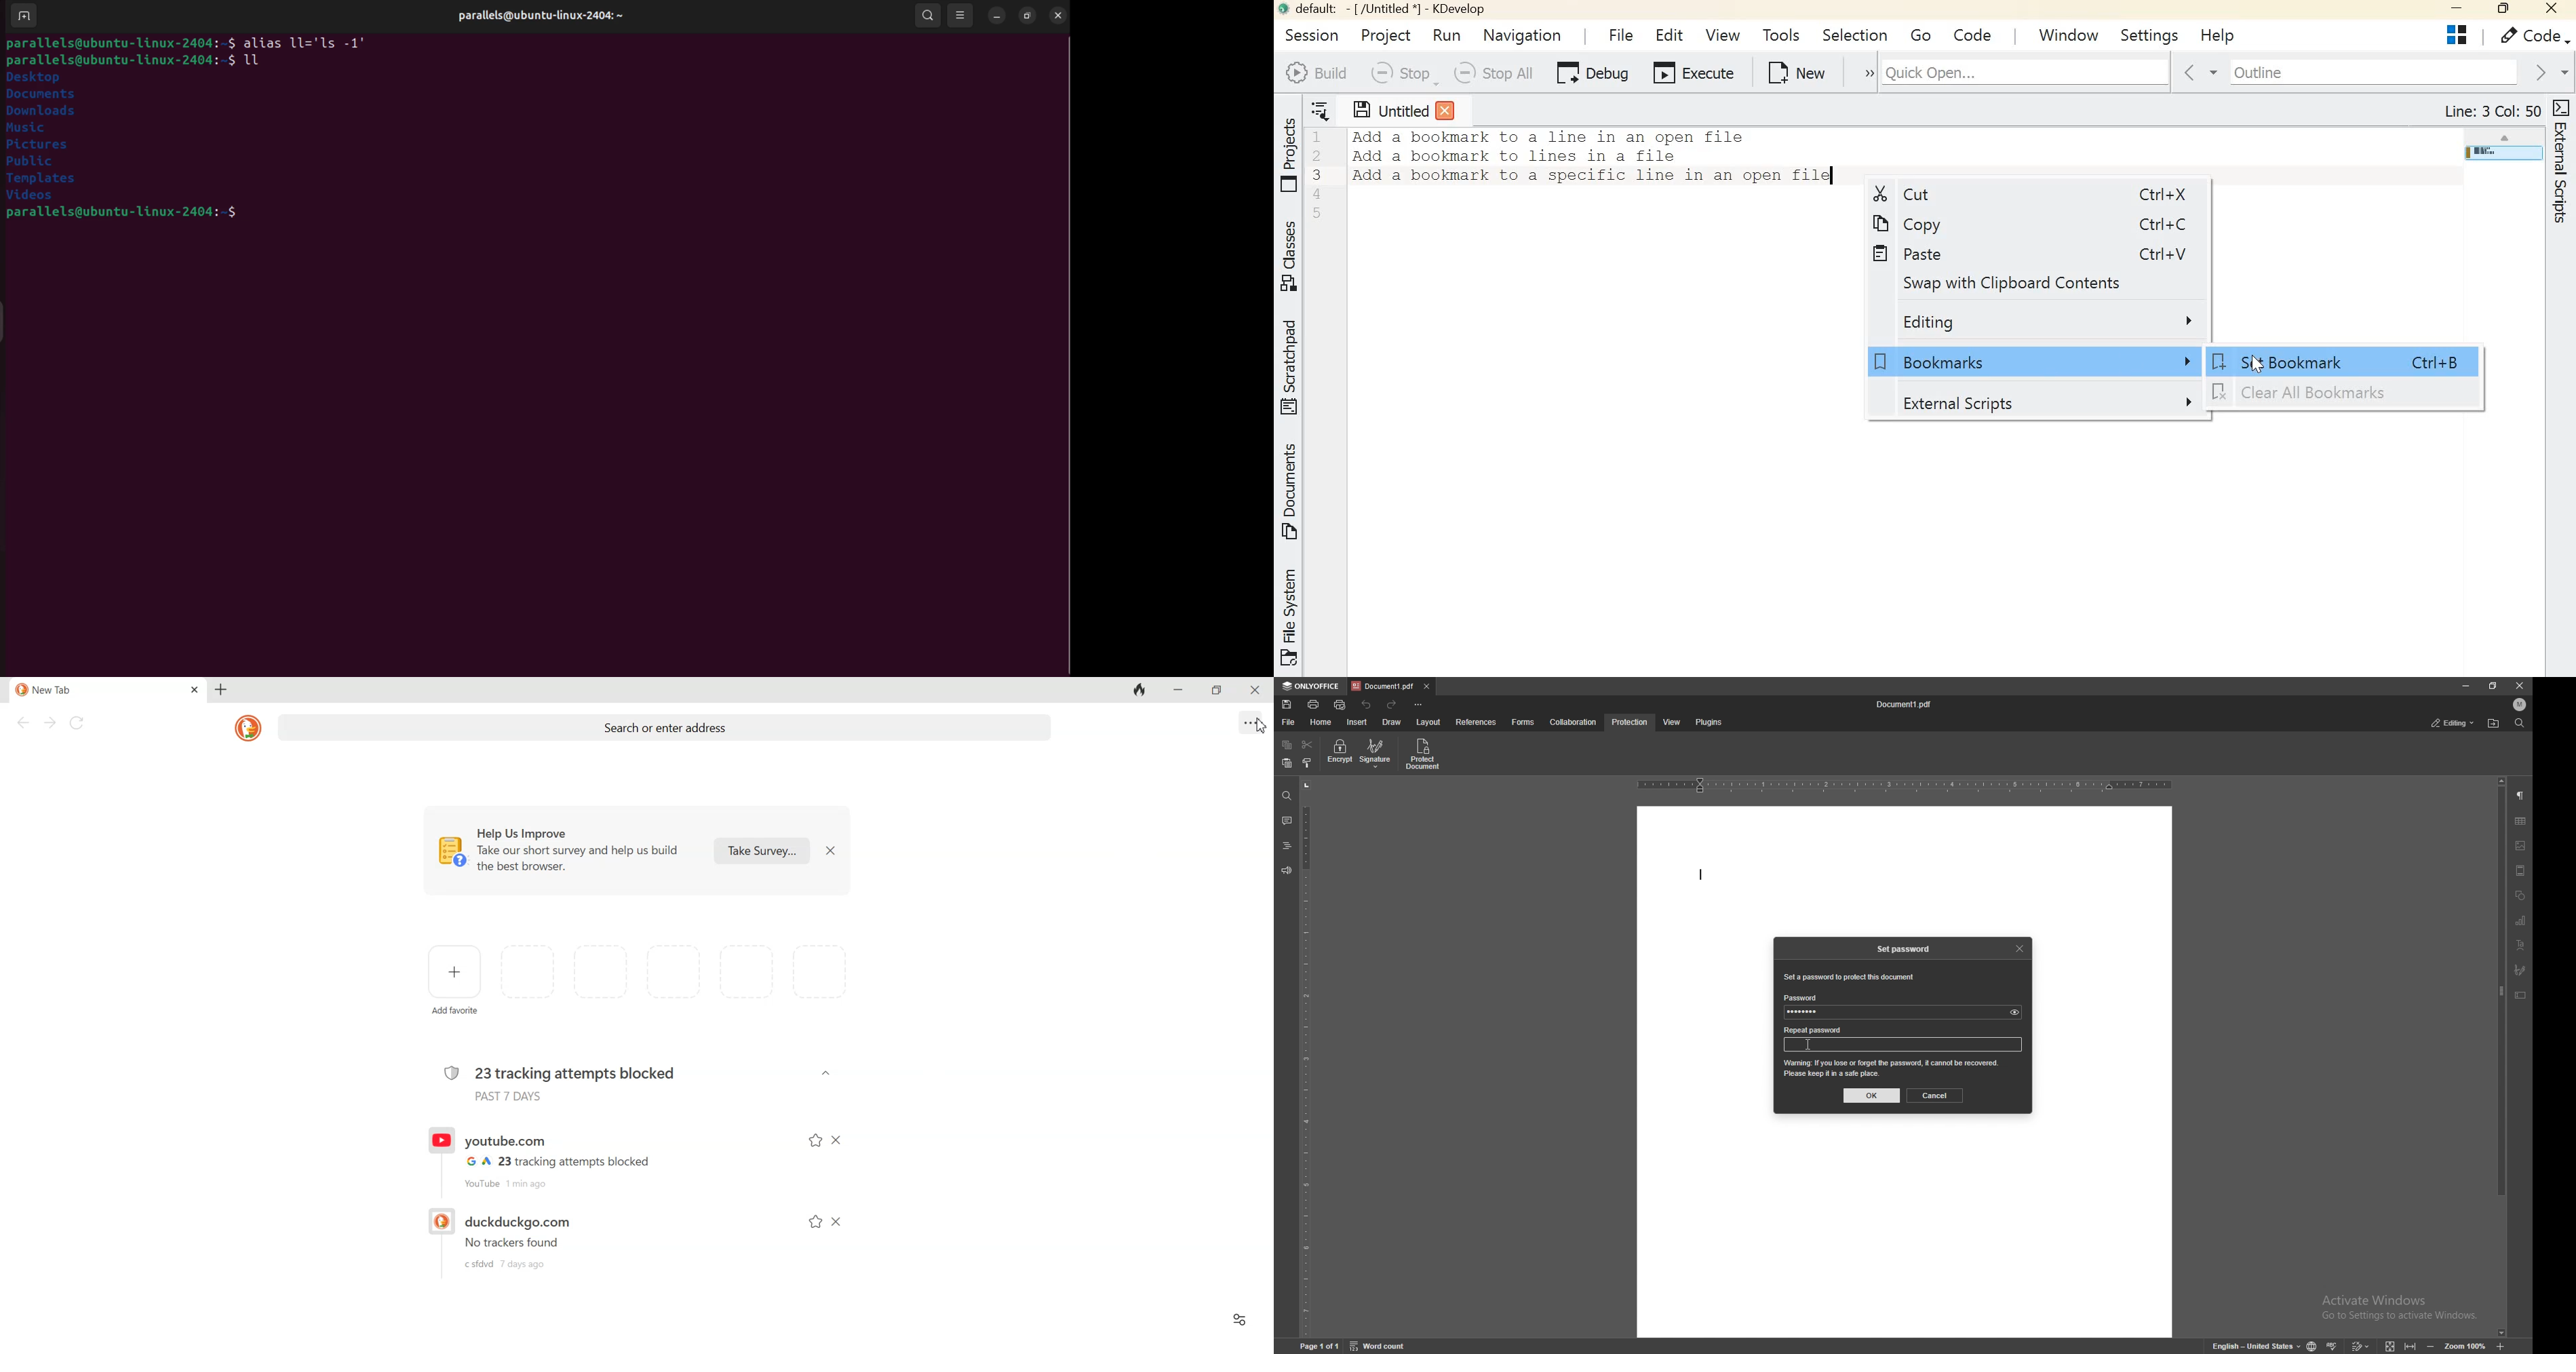  What do you see at coordinates (2520, 796) in the screenshot?
I see `paragraph` at bounding box center [2520, 796].